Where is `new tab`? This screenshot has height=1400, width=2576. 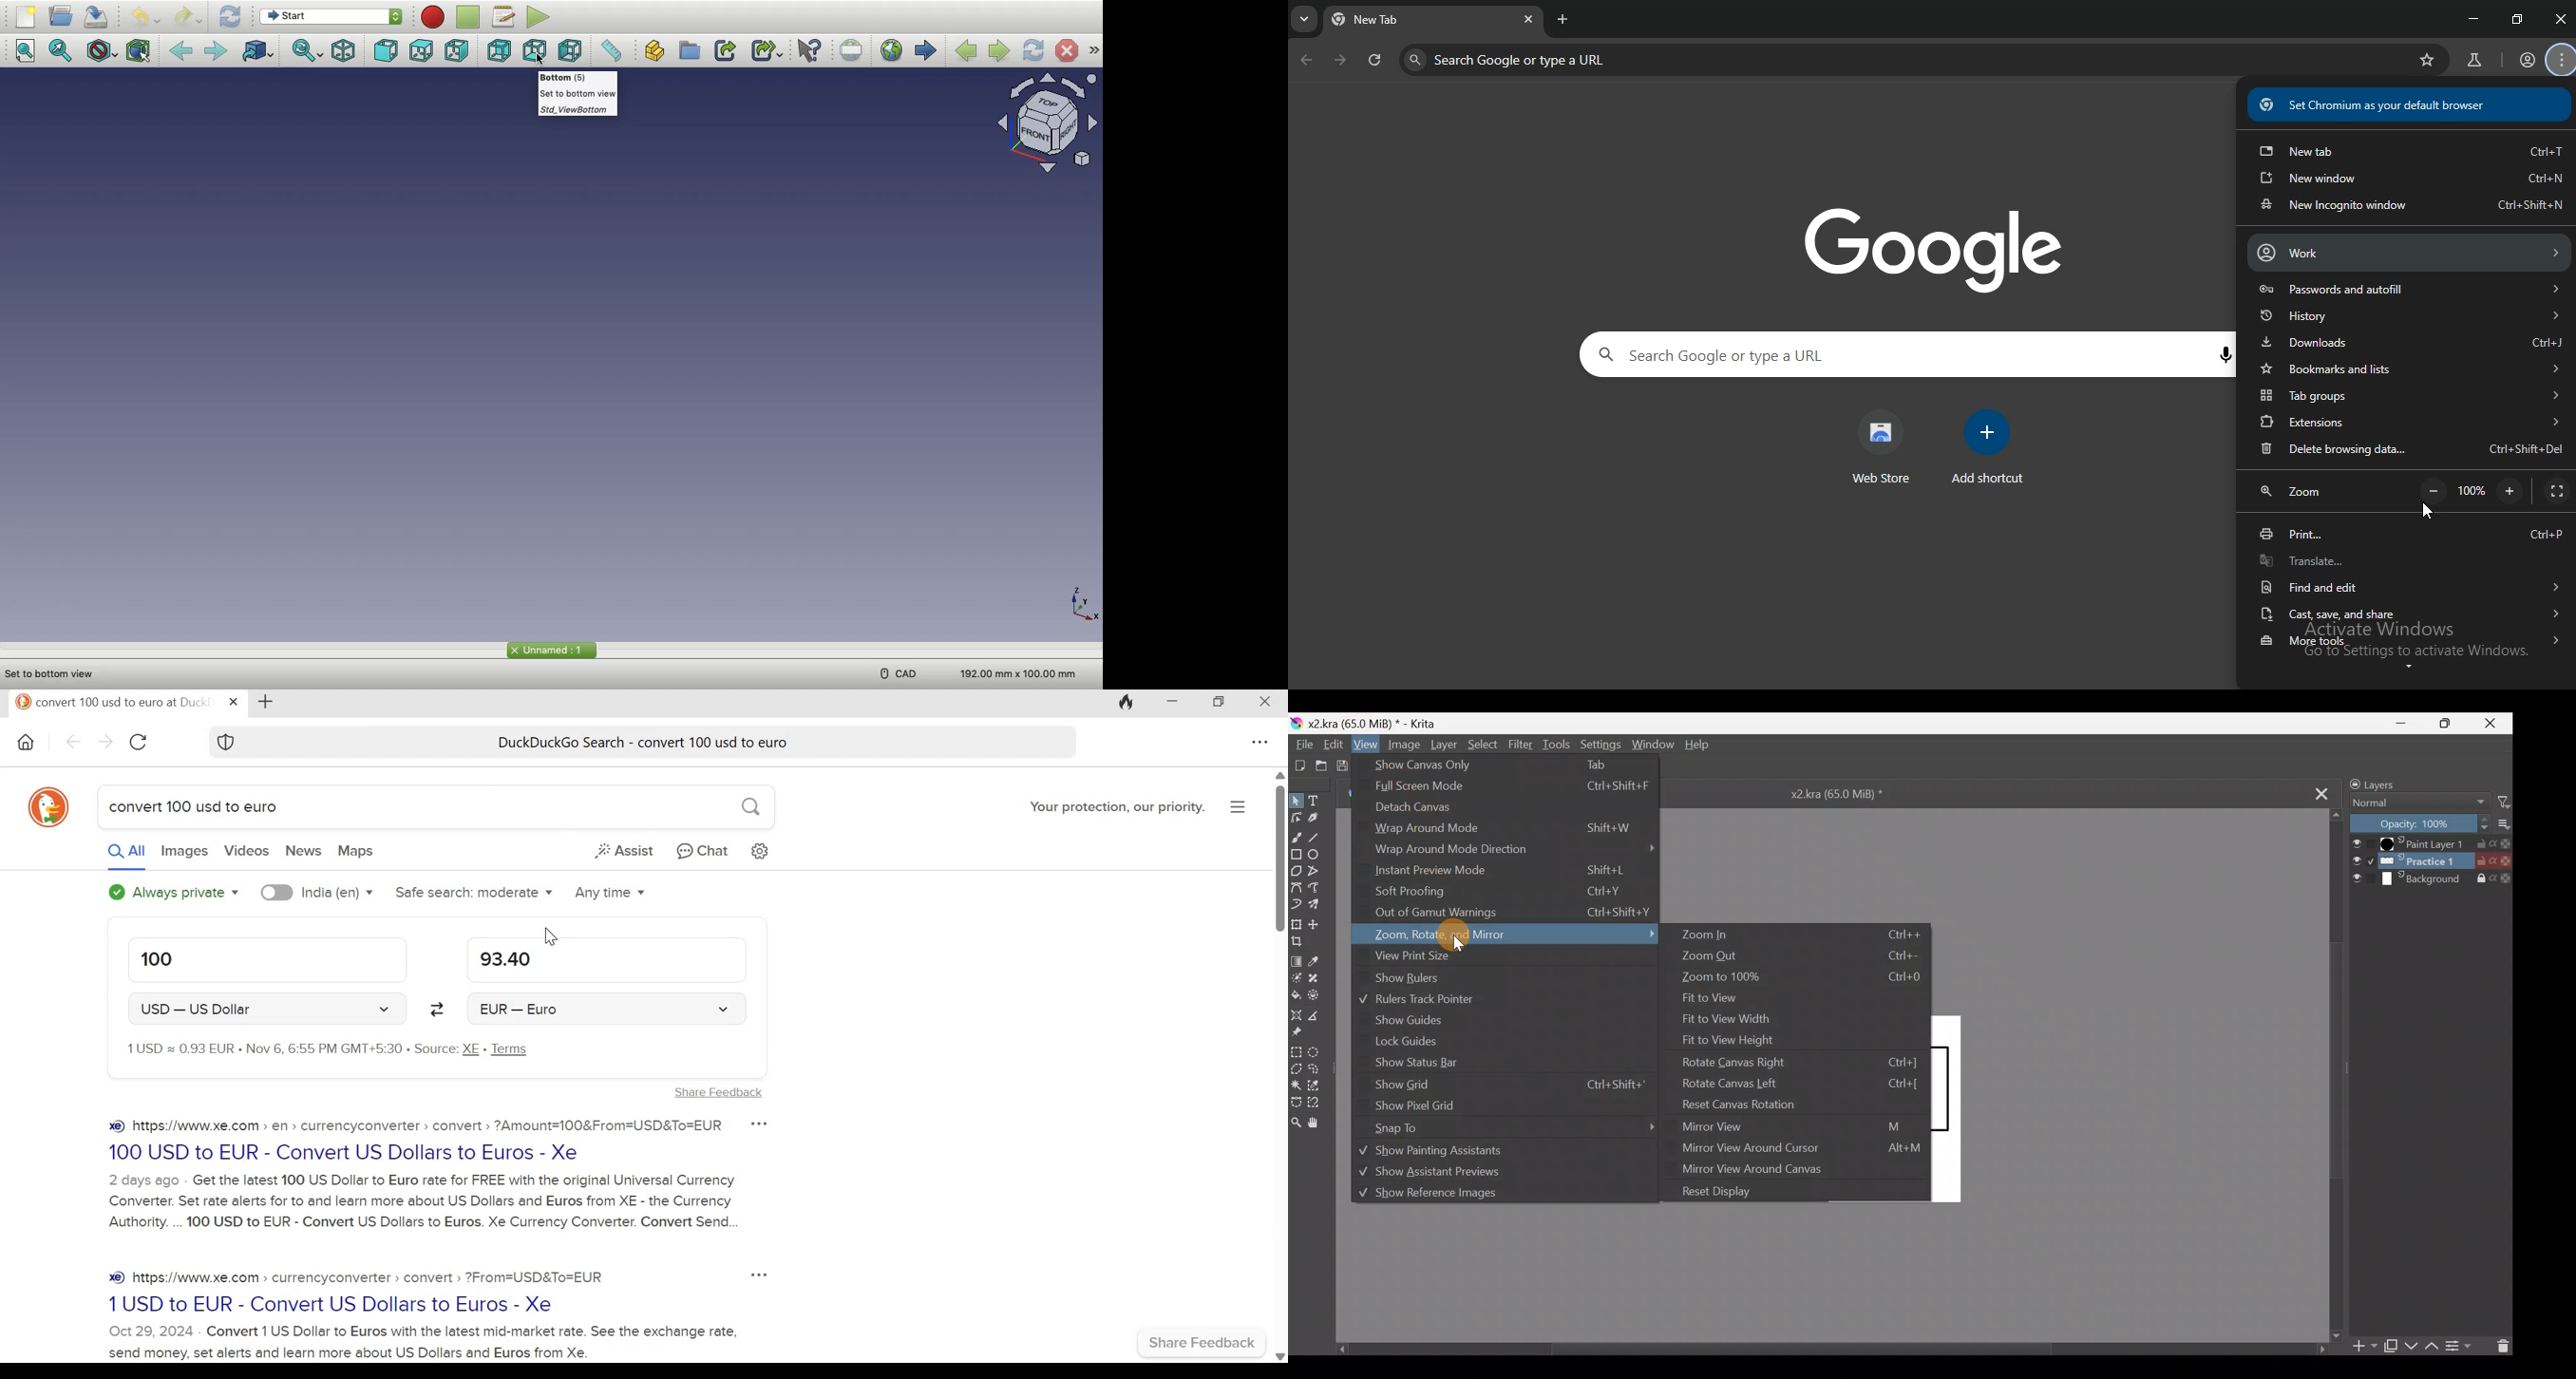
new tab is located at coordinates (2409, 147).